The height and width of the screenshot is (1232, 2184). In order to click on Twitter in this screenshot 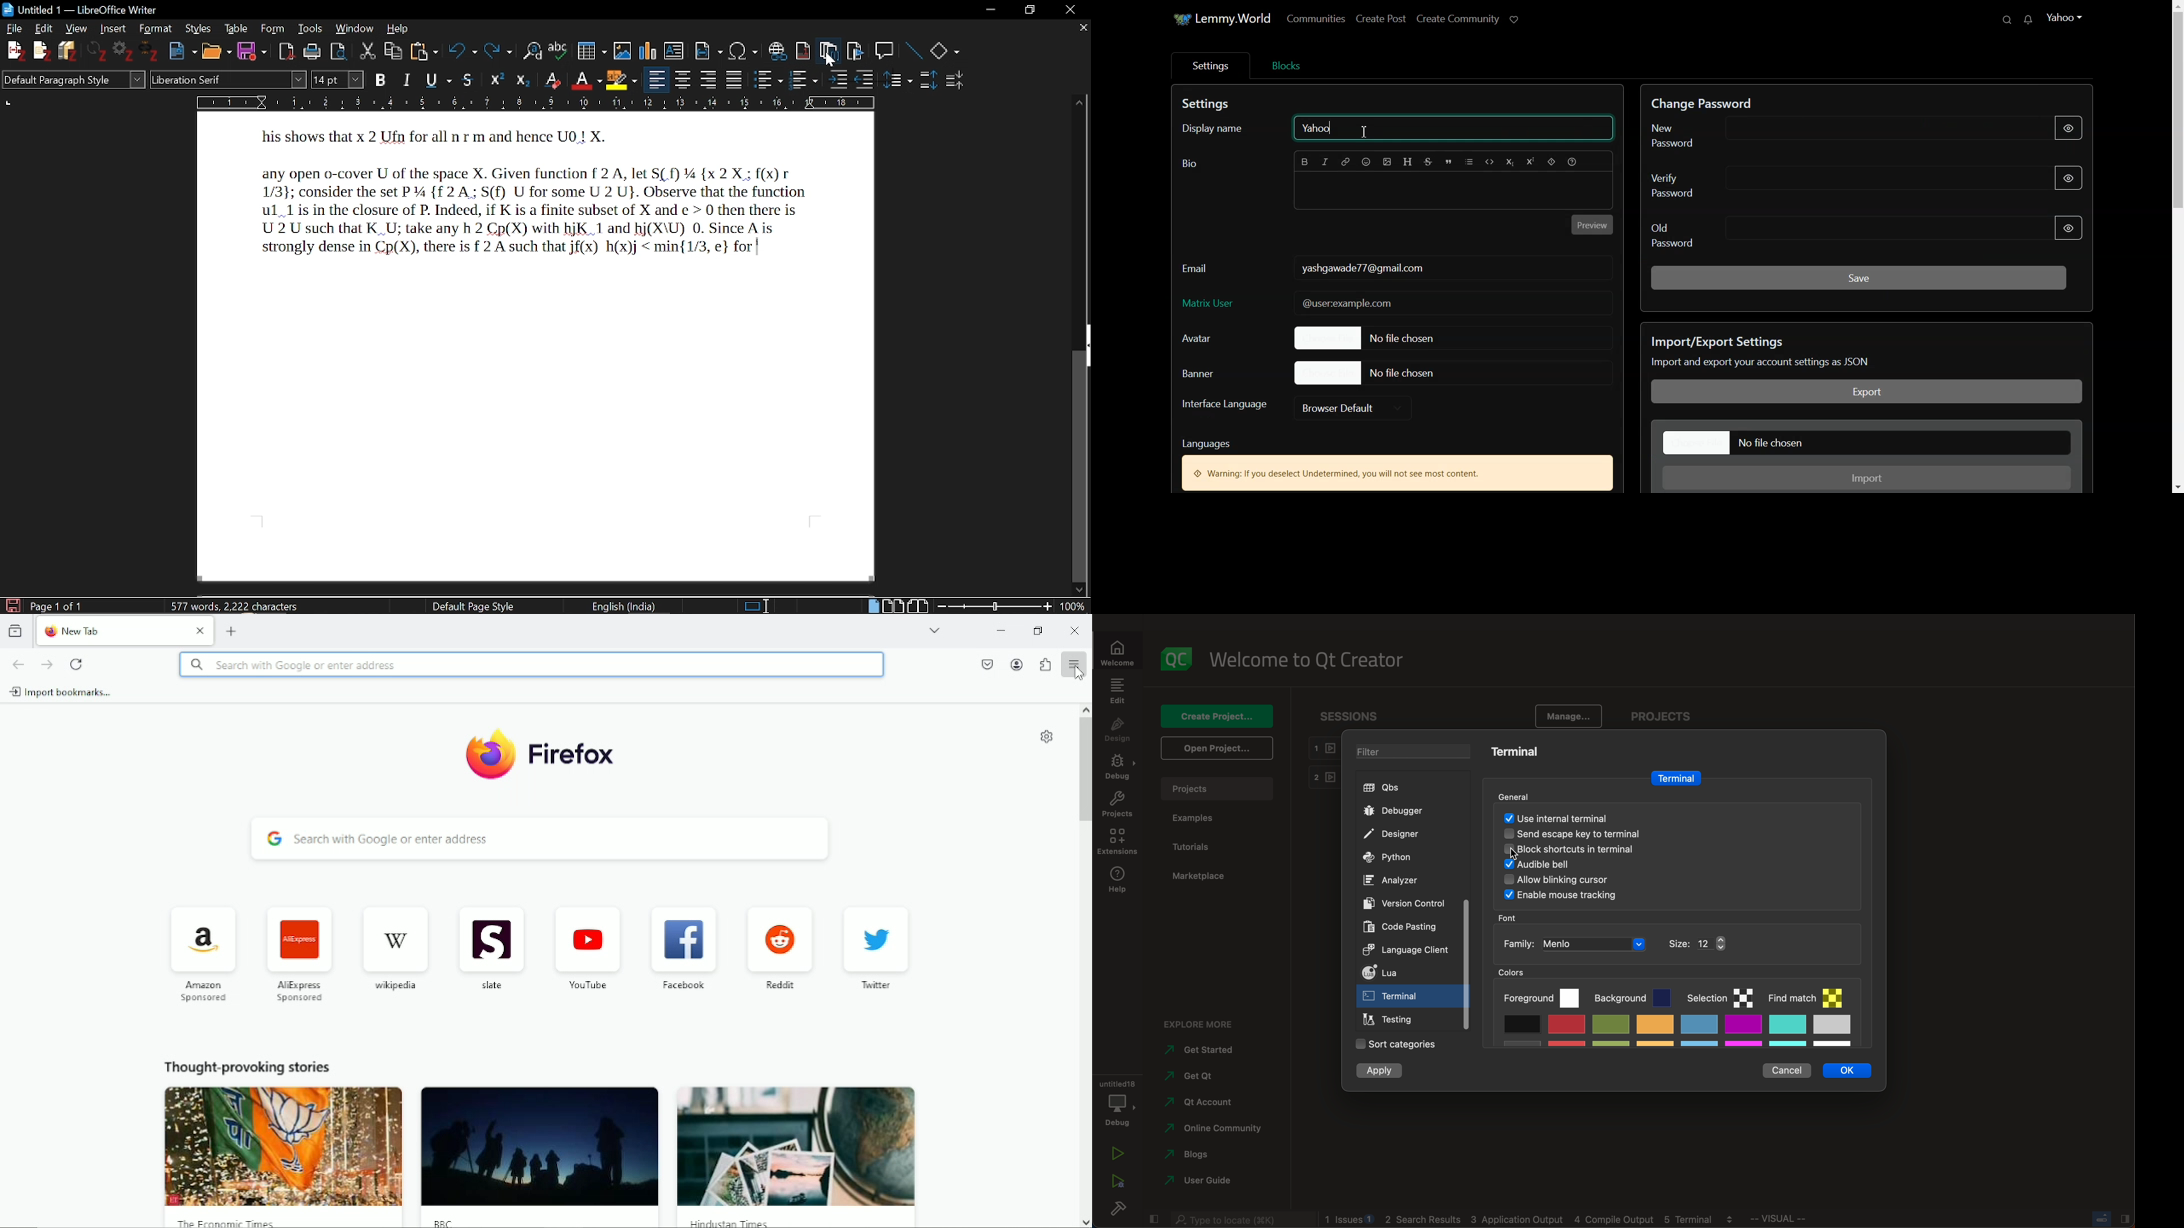, I will do `click(874, 950)`.